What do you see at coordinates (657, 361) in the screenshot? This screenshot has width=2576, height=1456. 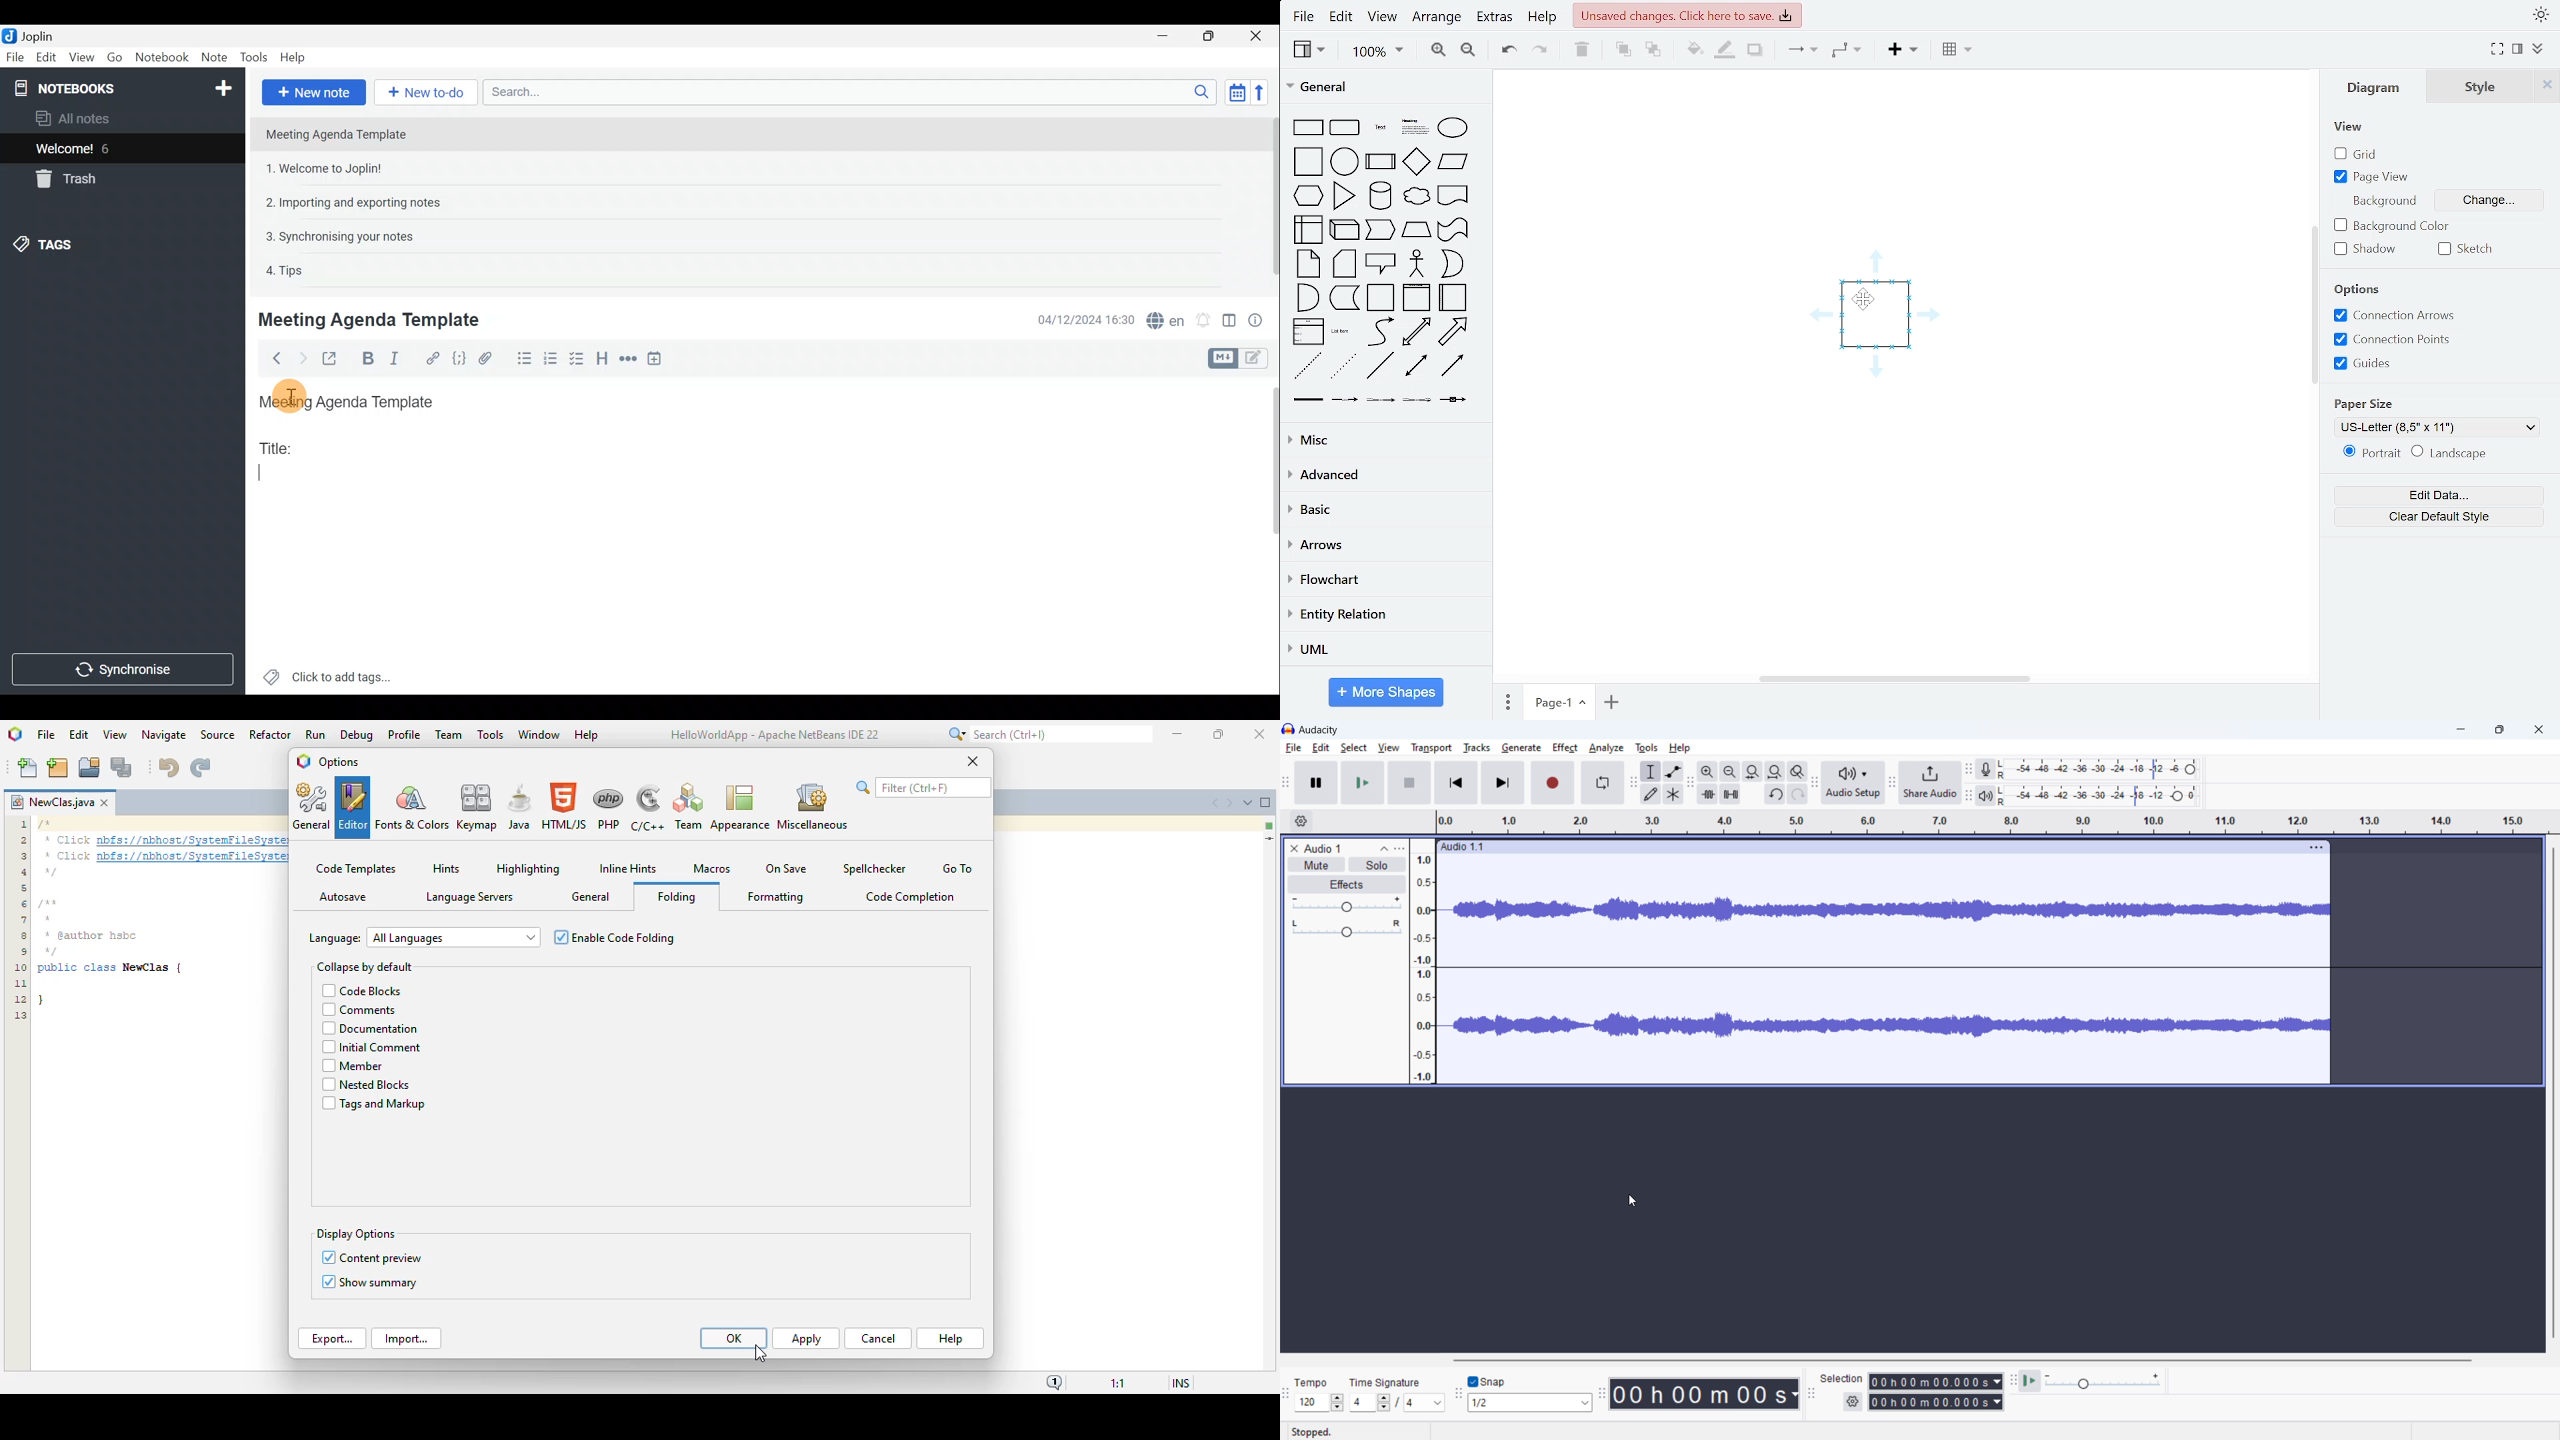 I see `Insert time` at bounding box center [657, 361].